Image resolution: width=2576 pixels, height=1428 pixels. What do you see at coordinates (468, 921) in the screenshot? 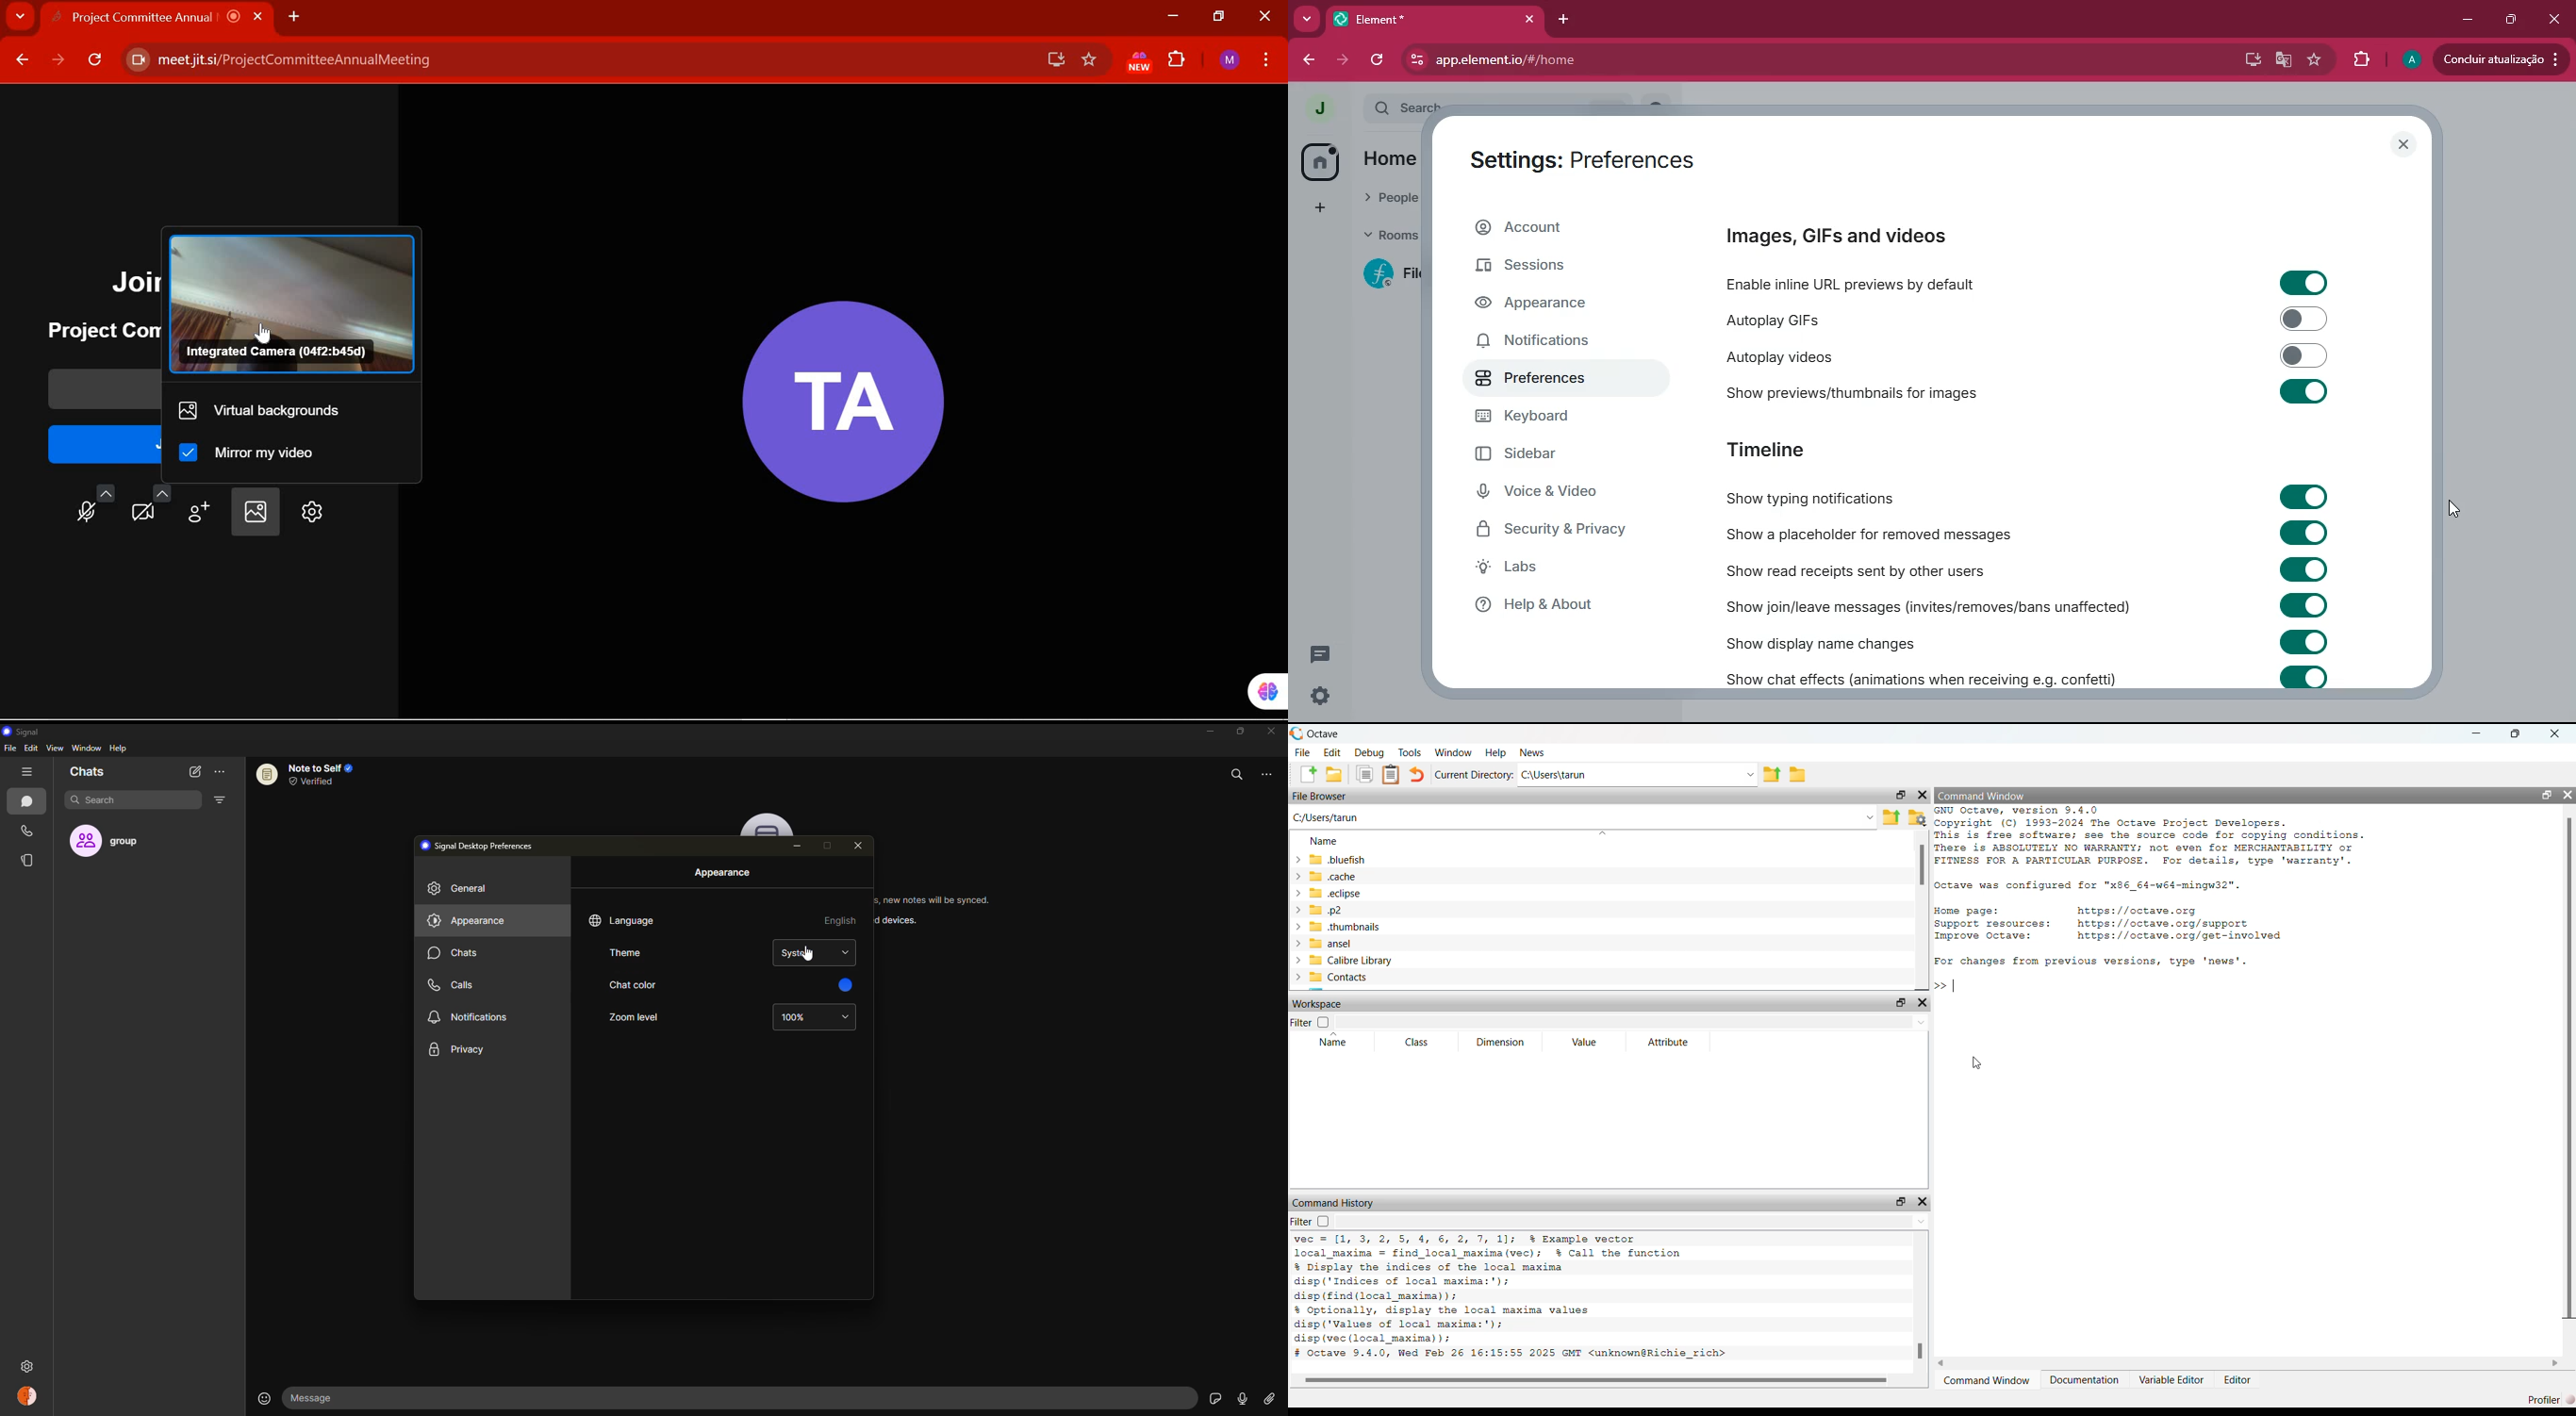
I see `appearance` at bounding box center [468, 921].